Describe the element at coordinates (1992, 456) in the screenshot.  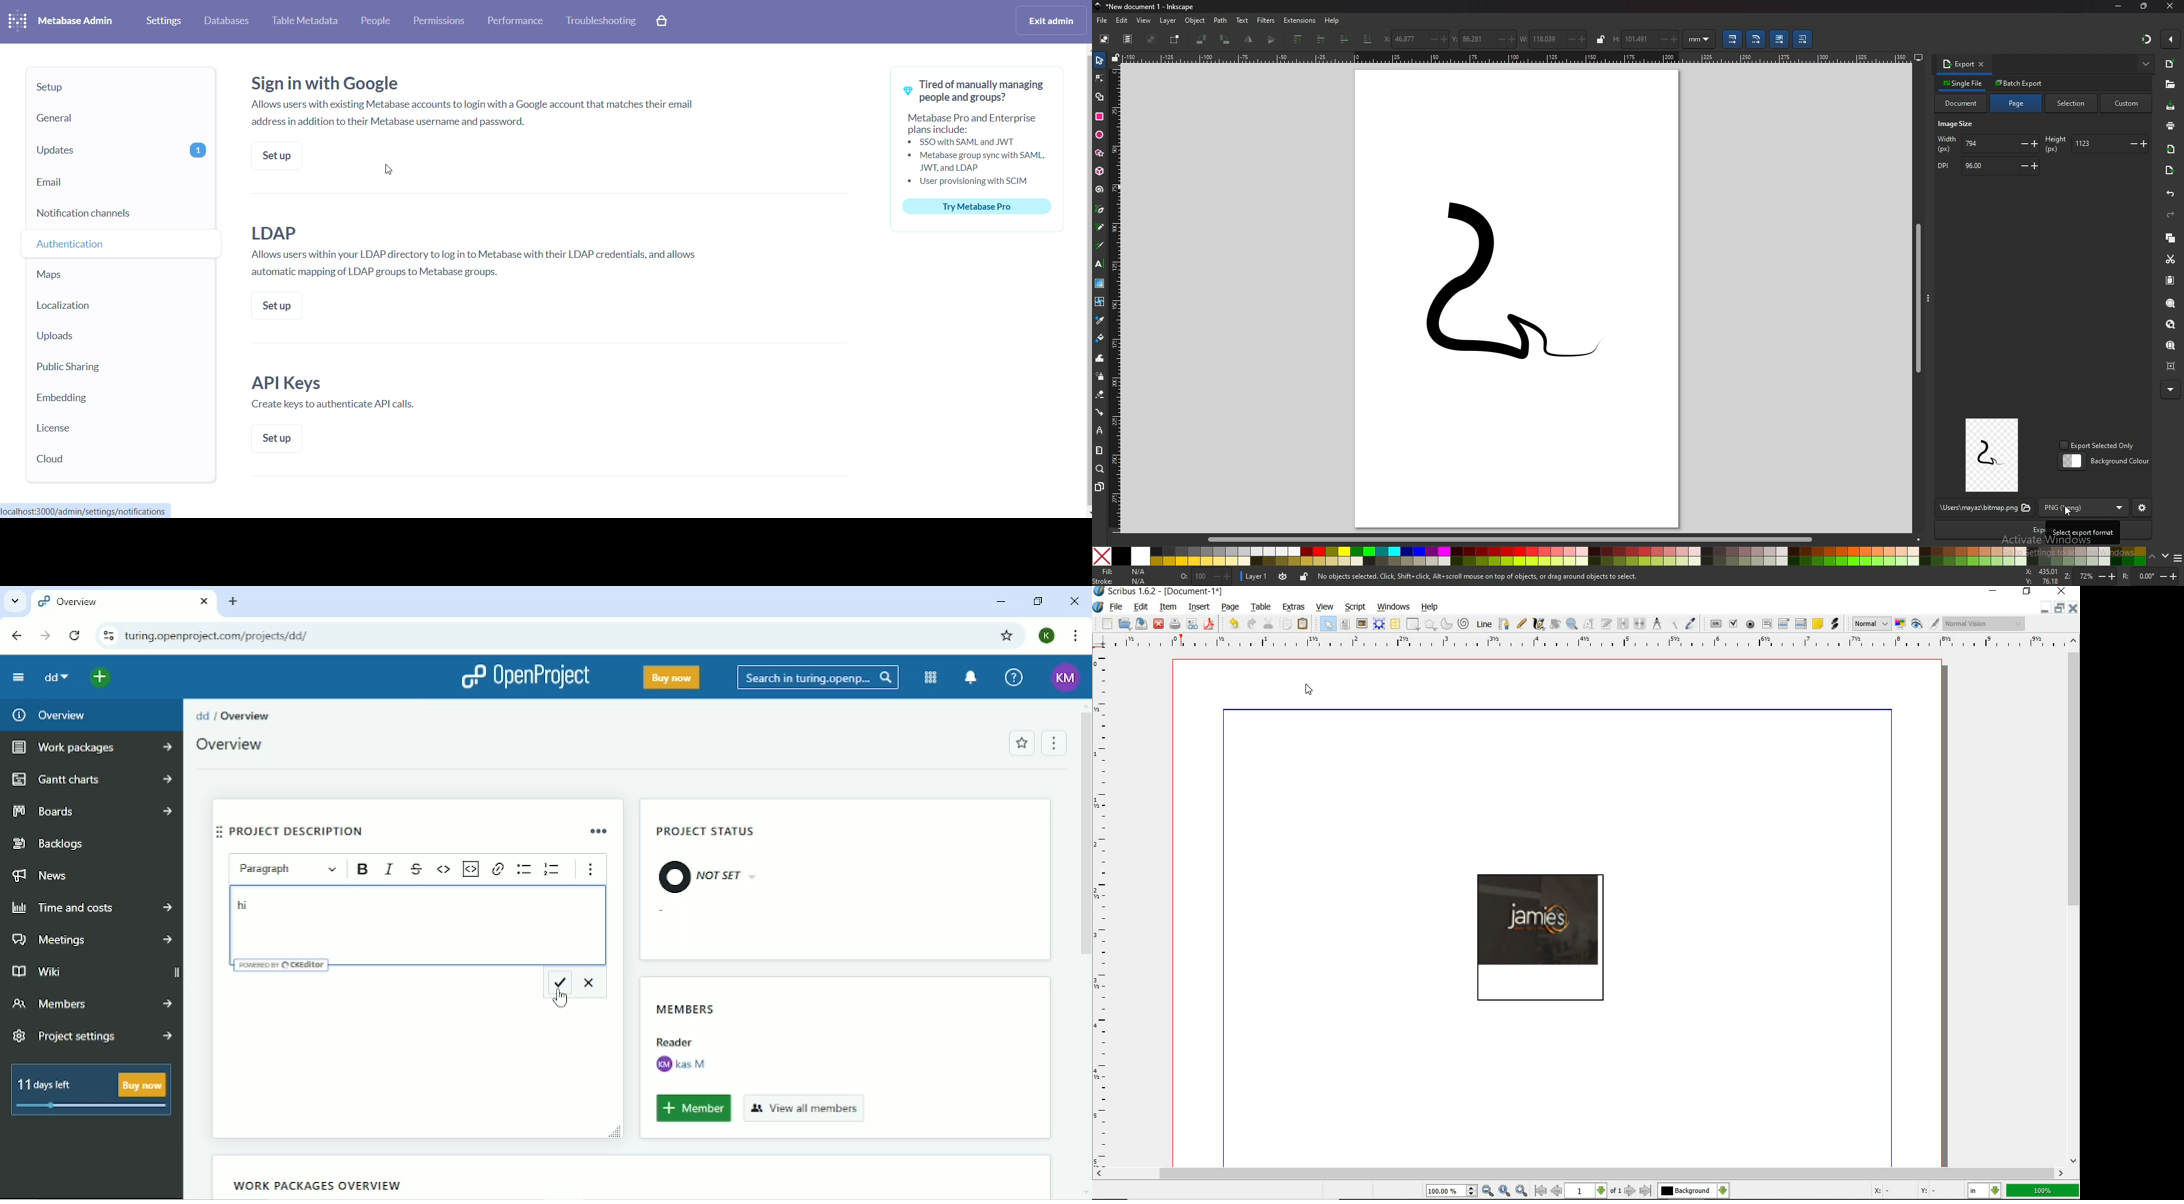
I see `preview` at that location.